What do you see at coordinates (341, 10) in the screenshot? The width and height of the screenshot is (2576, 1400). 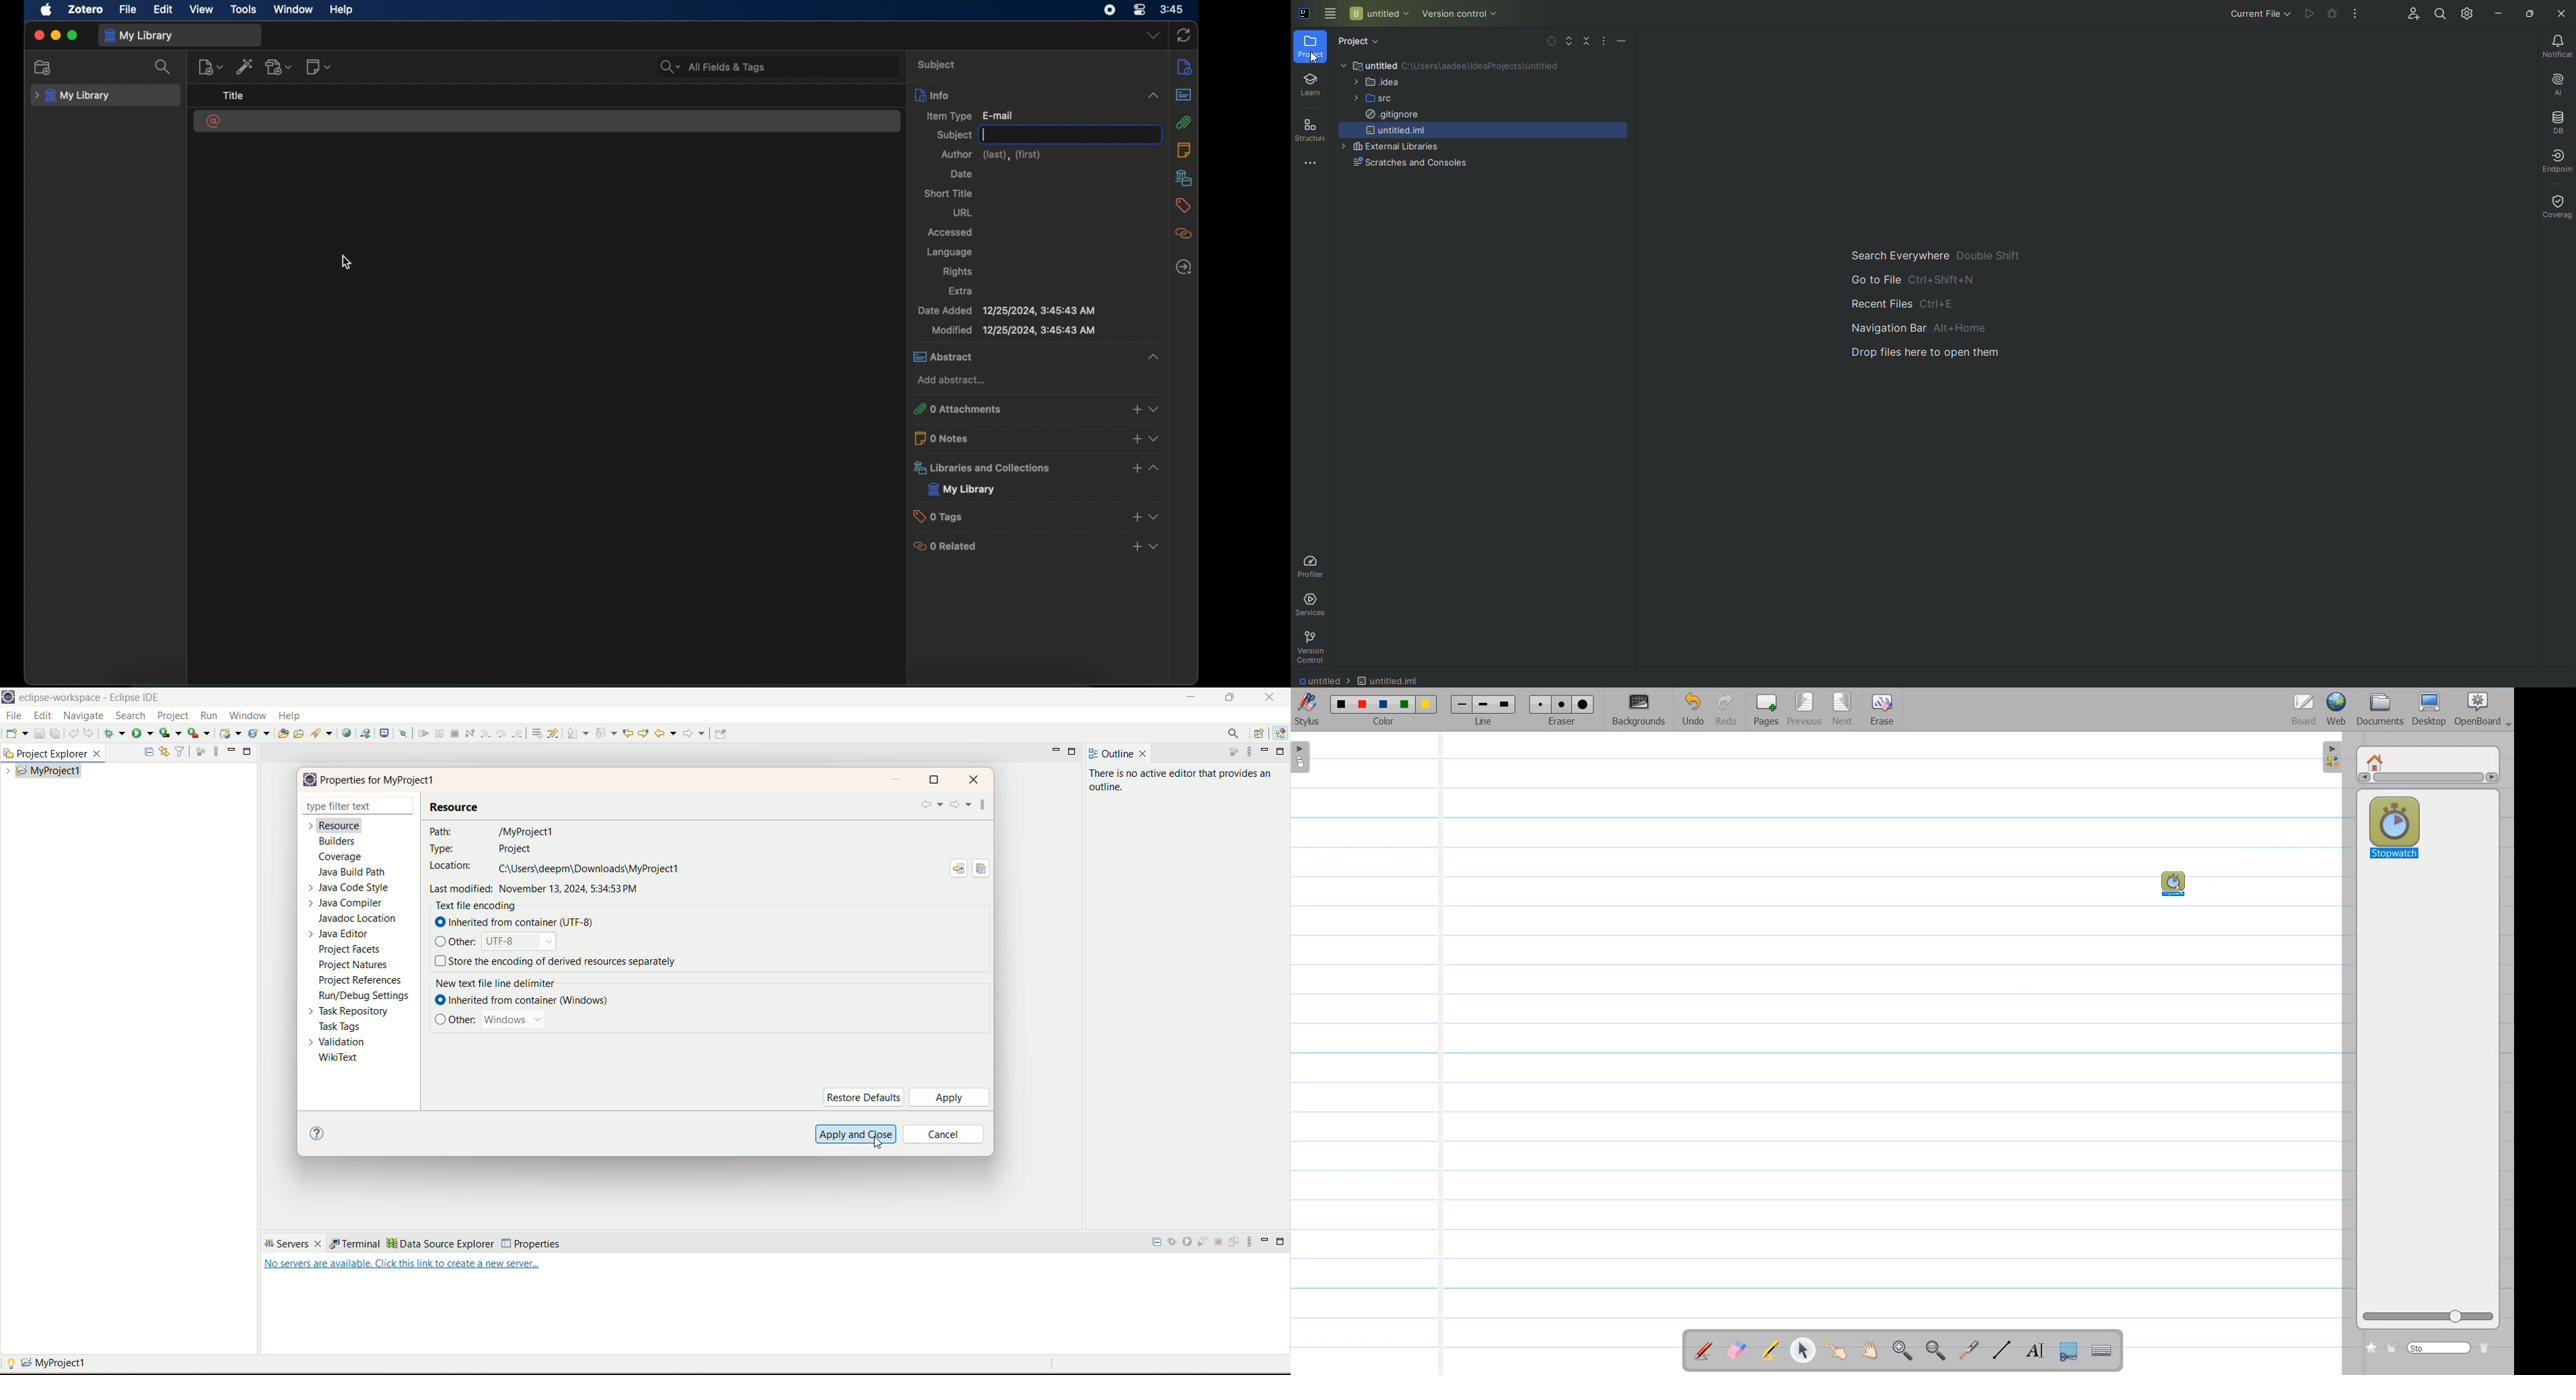 I see `help` at bounding box center [341, 10].